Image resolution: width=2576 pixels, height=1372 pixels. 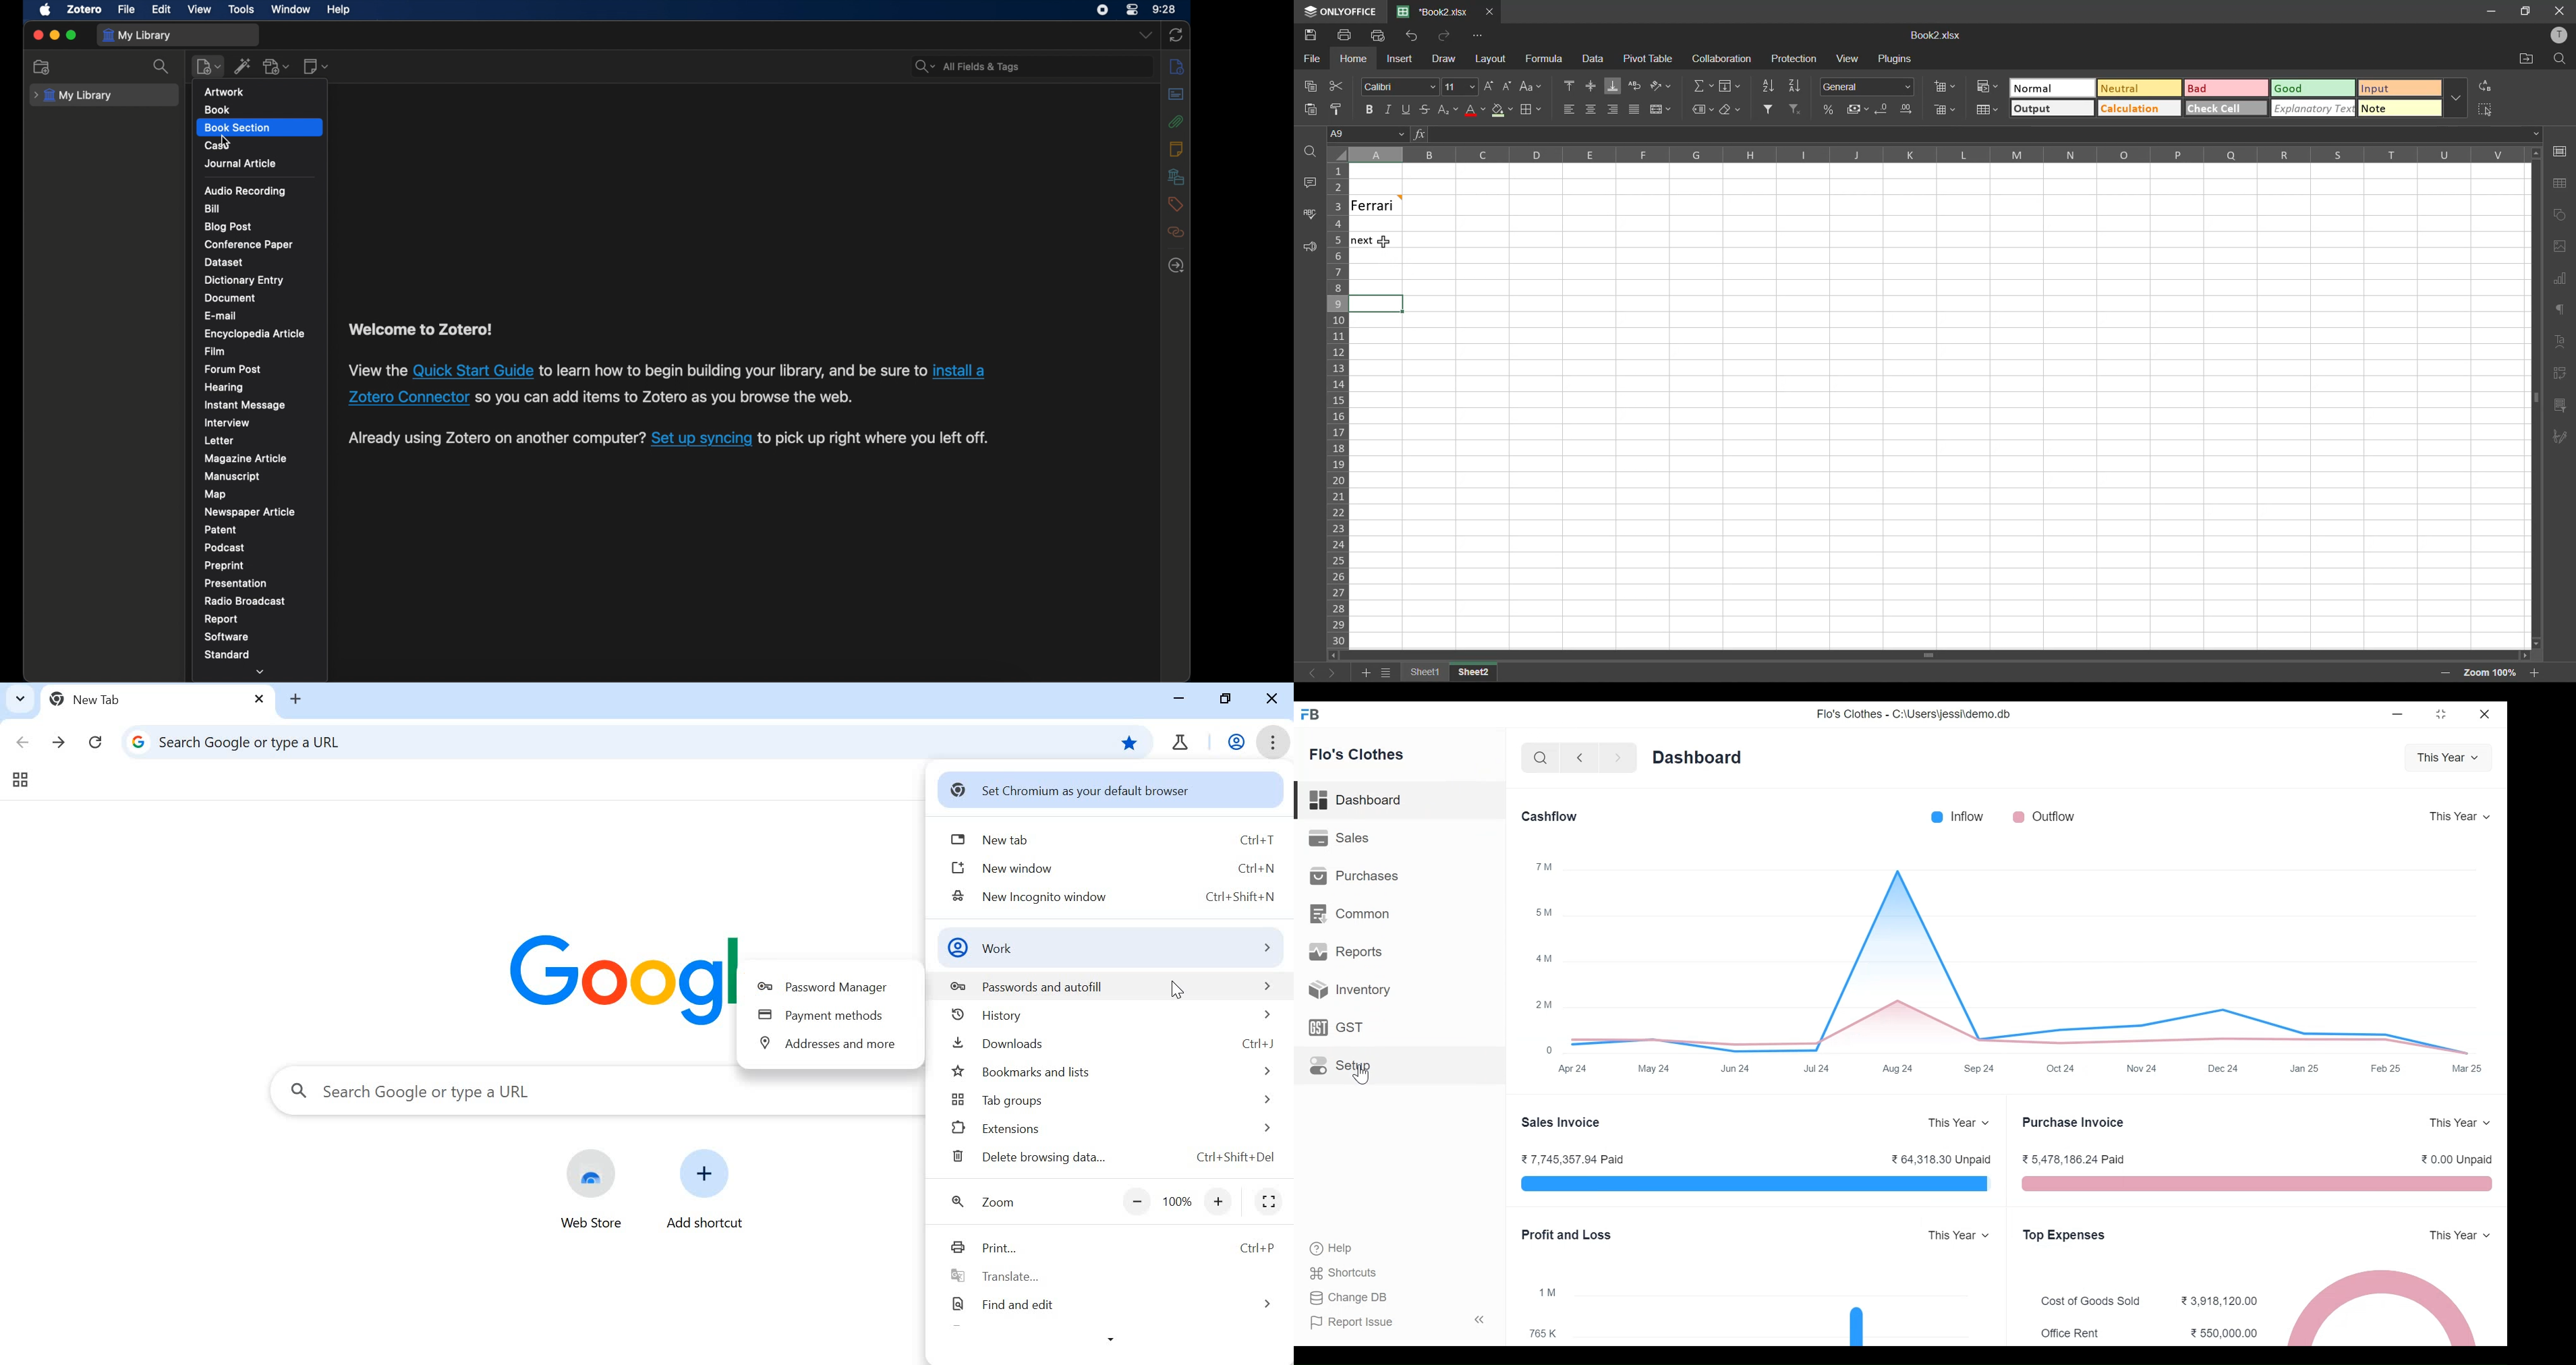 What do you see at coordinates (246, 404) in the screenshot?
I see `instant message` at bounding box center [246, 404].